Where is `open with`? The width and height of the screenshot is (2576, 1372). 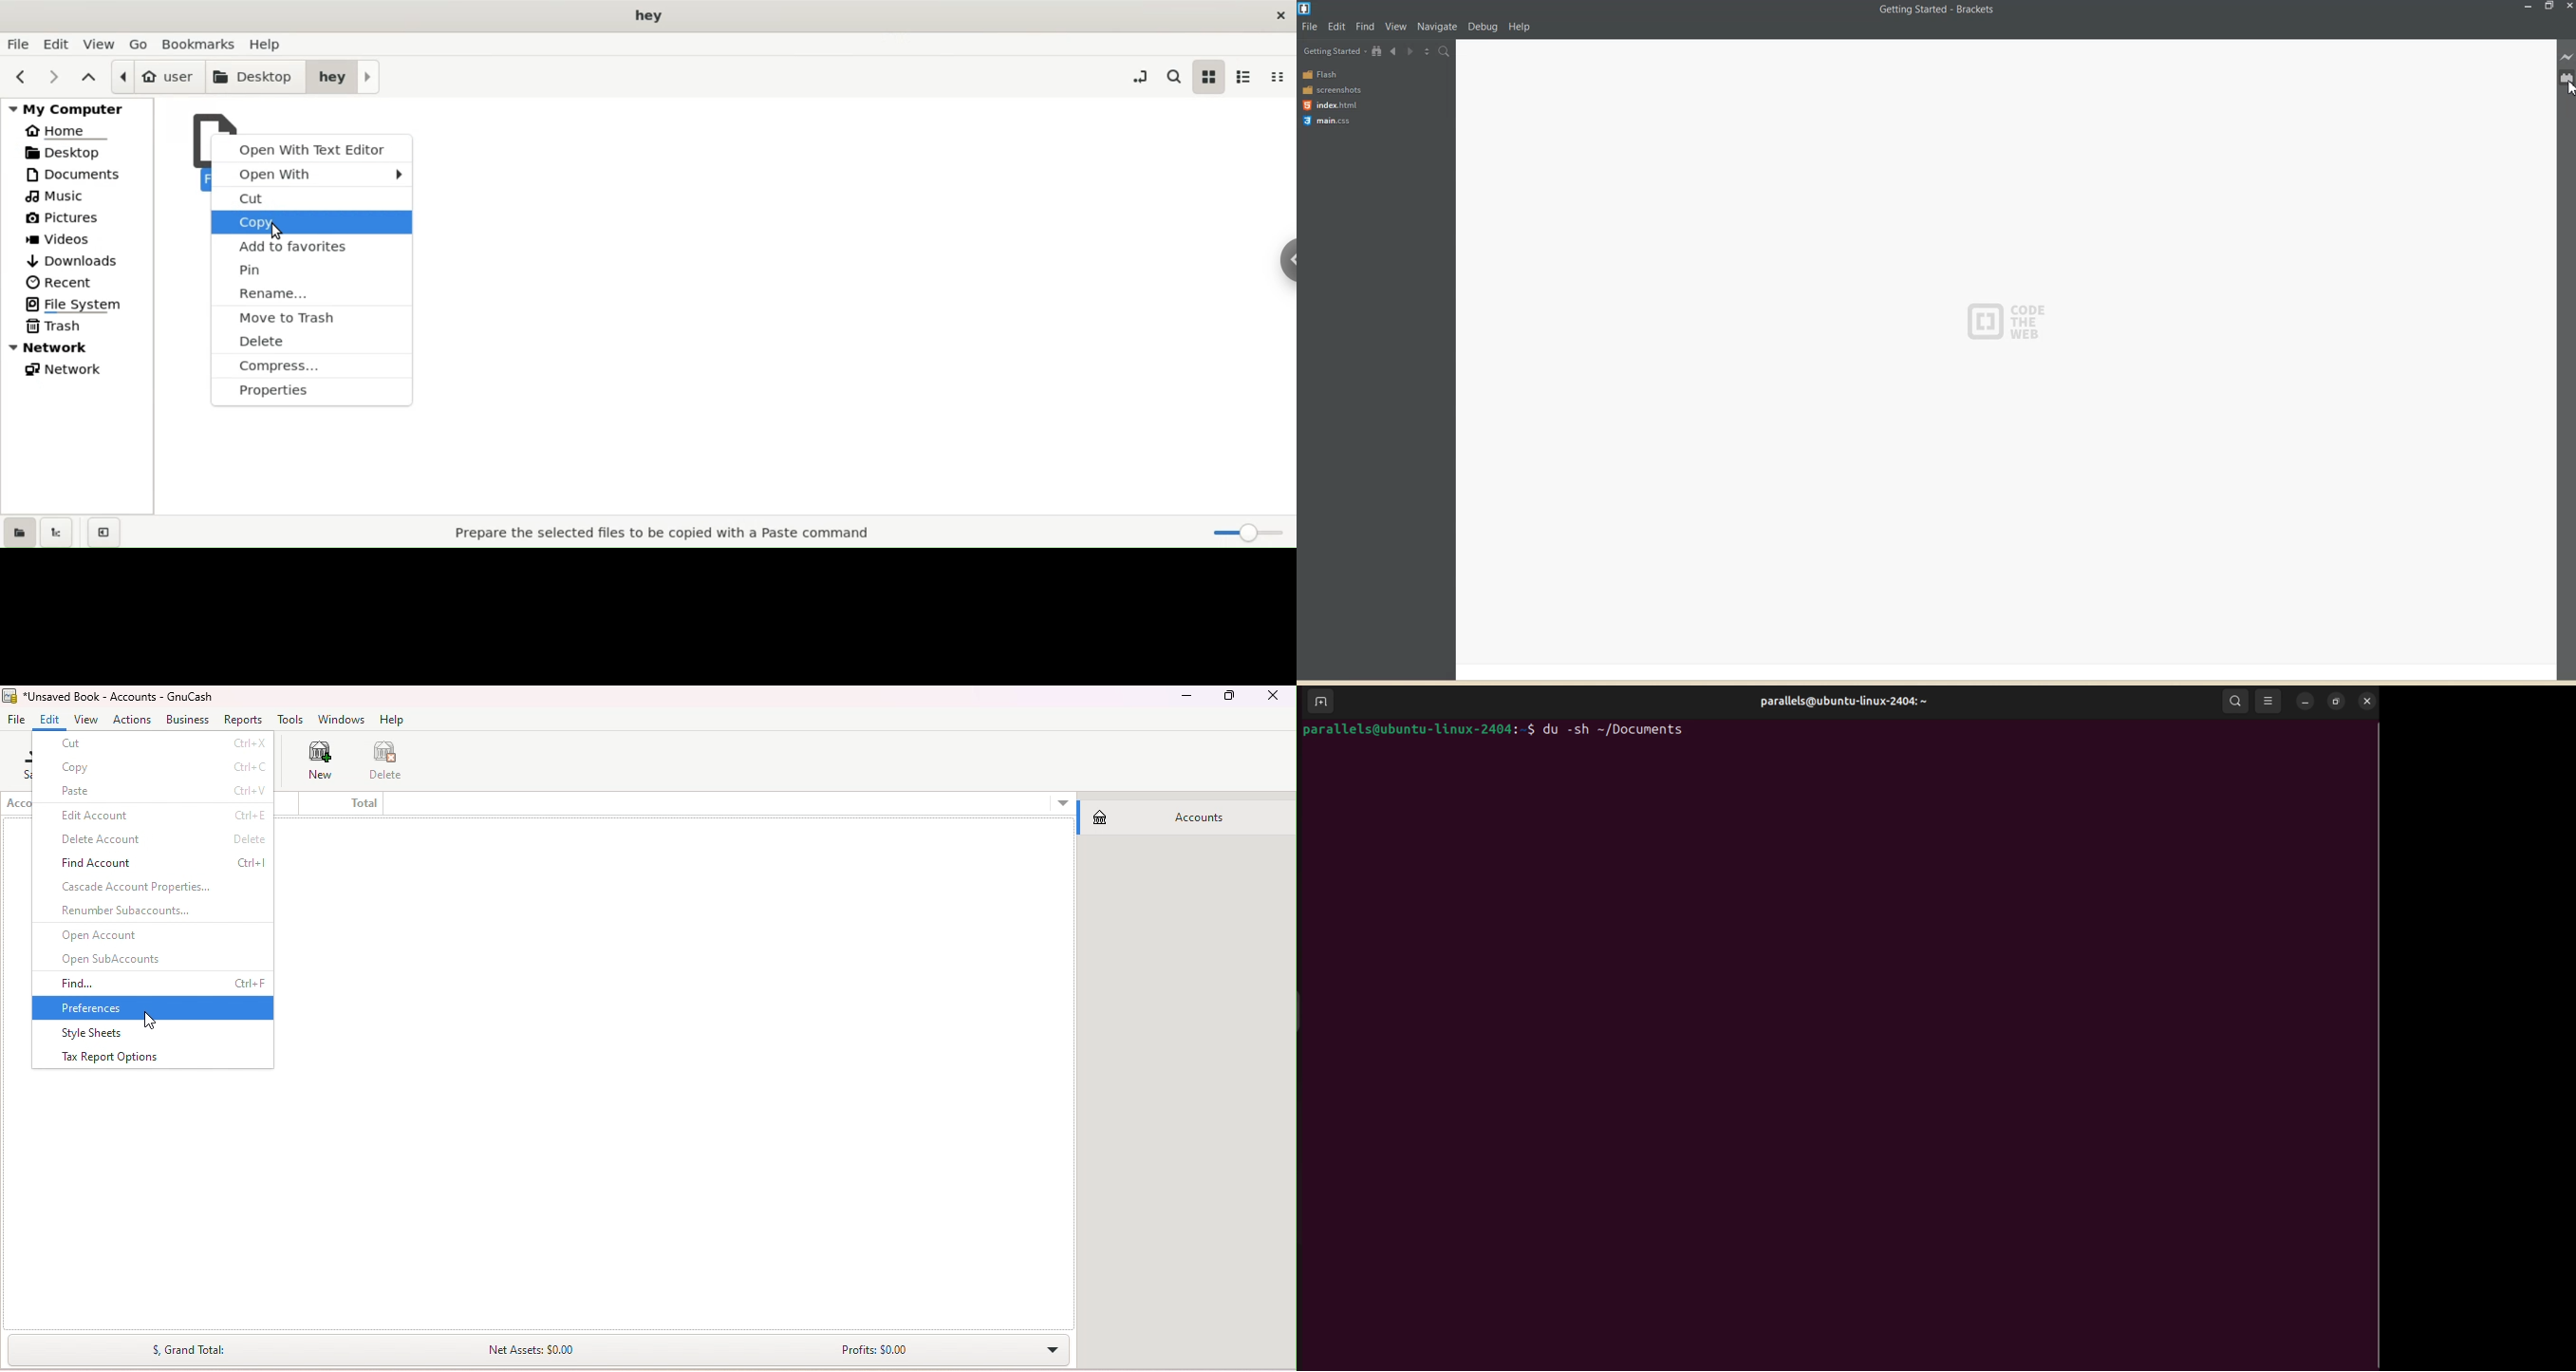
open with is located at coordinates (311, 175).